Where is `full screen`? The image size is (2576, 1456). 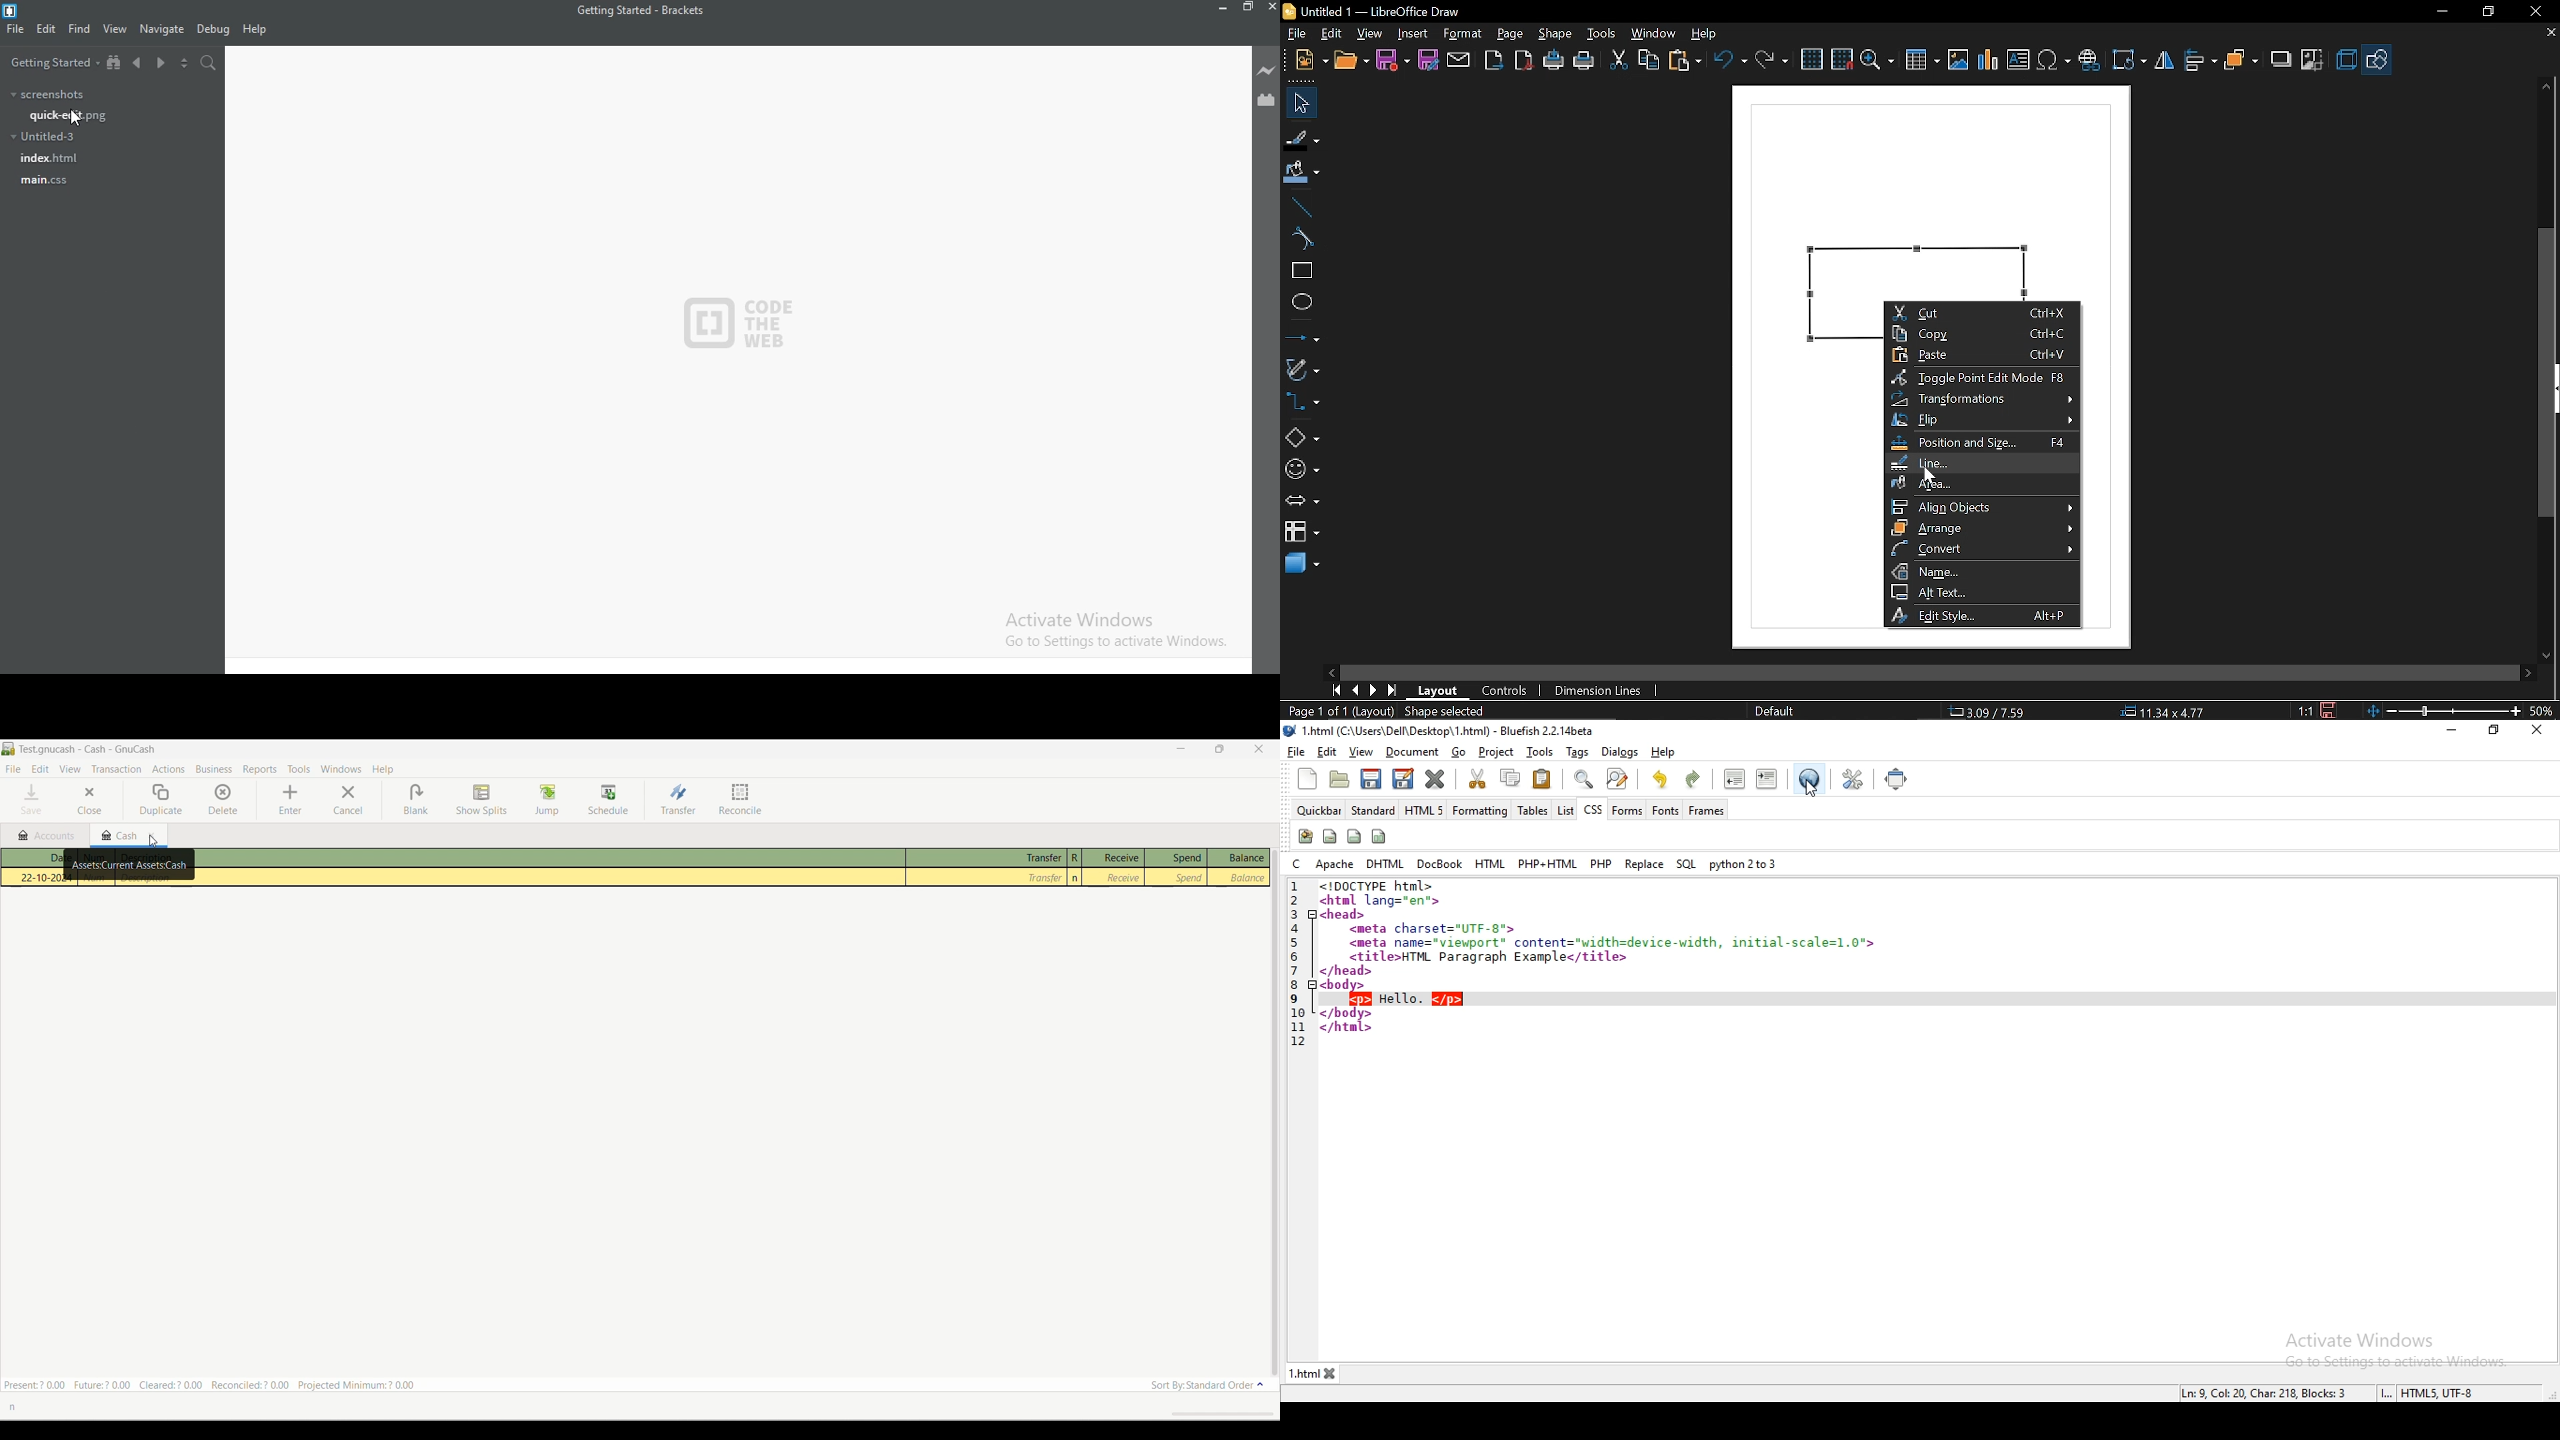 full screen is located at coordinates (1898, 777).